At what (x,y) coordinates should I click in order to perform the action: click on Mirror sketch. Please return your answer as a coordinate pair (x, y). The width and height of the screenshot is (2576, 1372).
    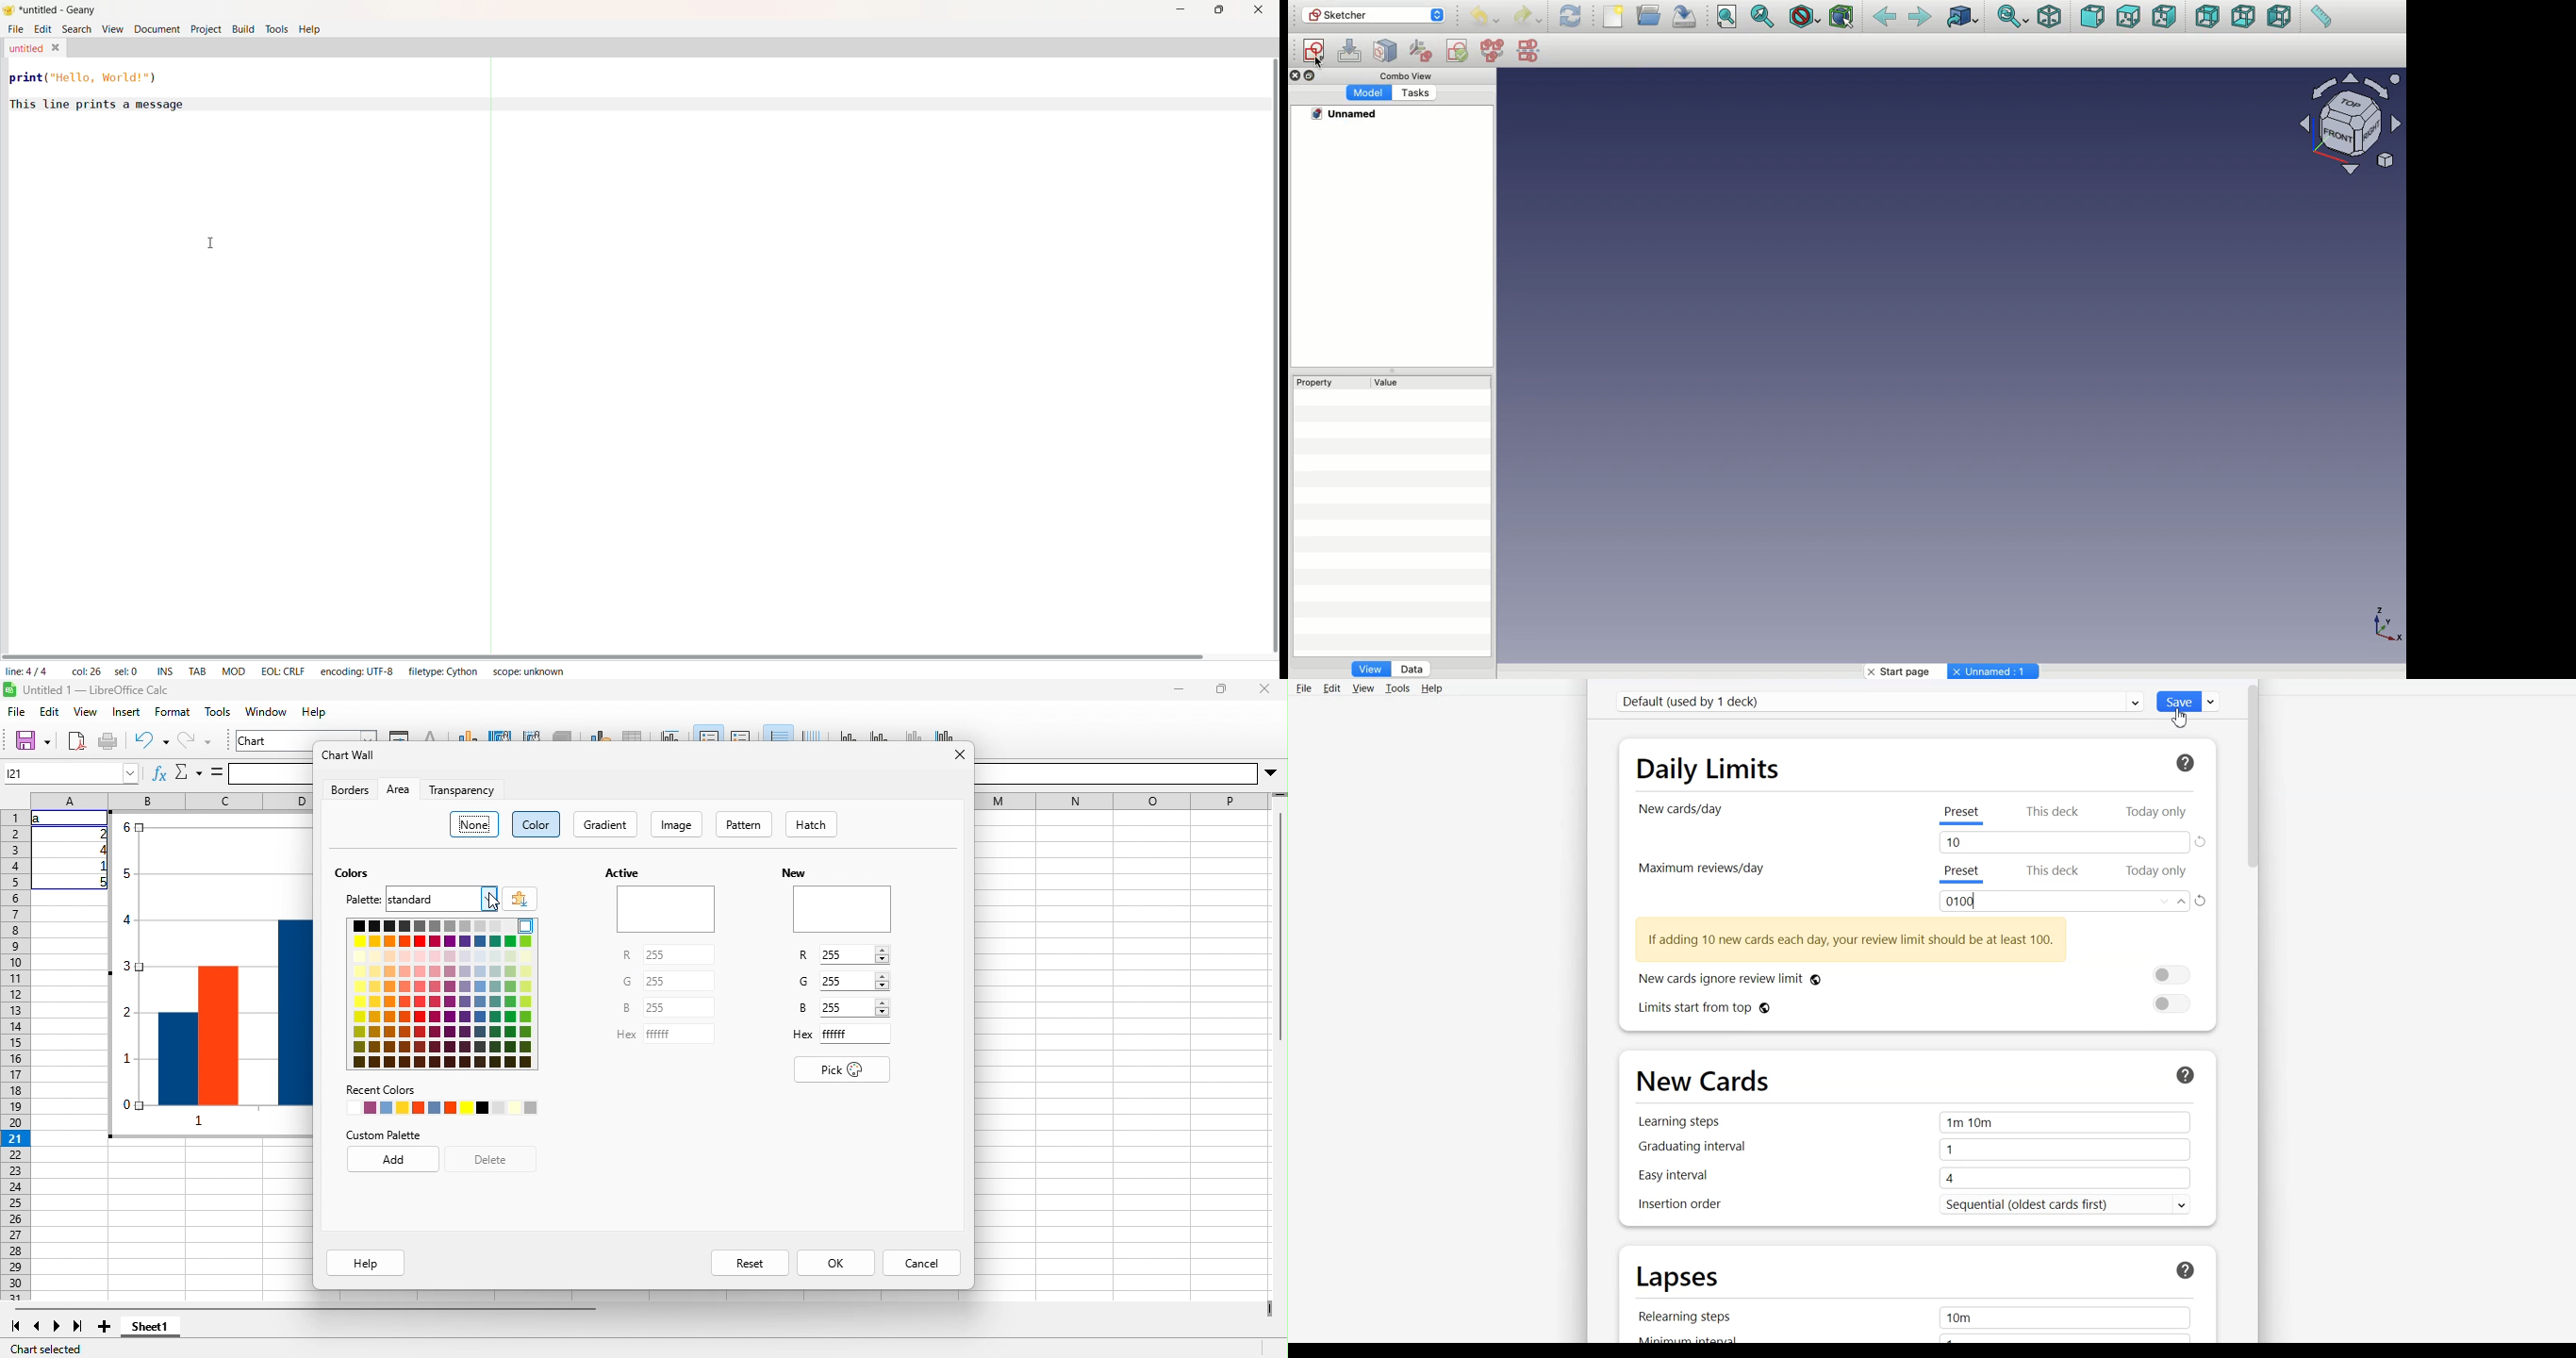
    Looking at the image, I should click on (1529, 50).